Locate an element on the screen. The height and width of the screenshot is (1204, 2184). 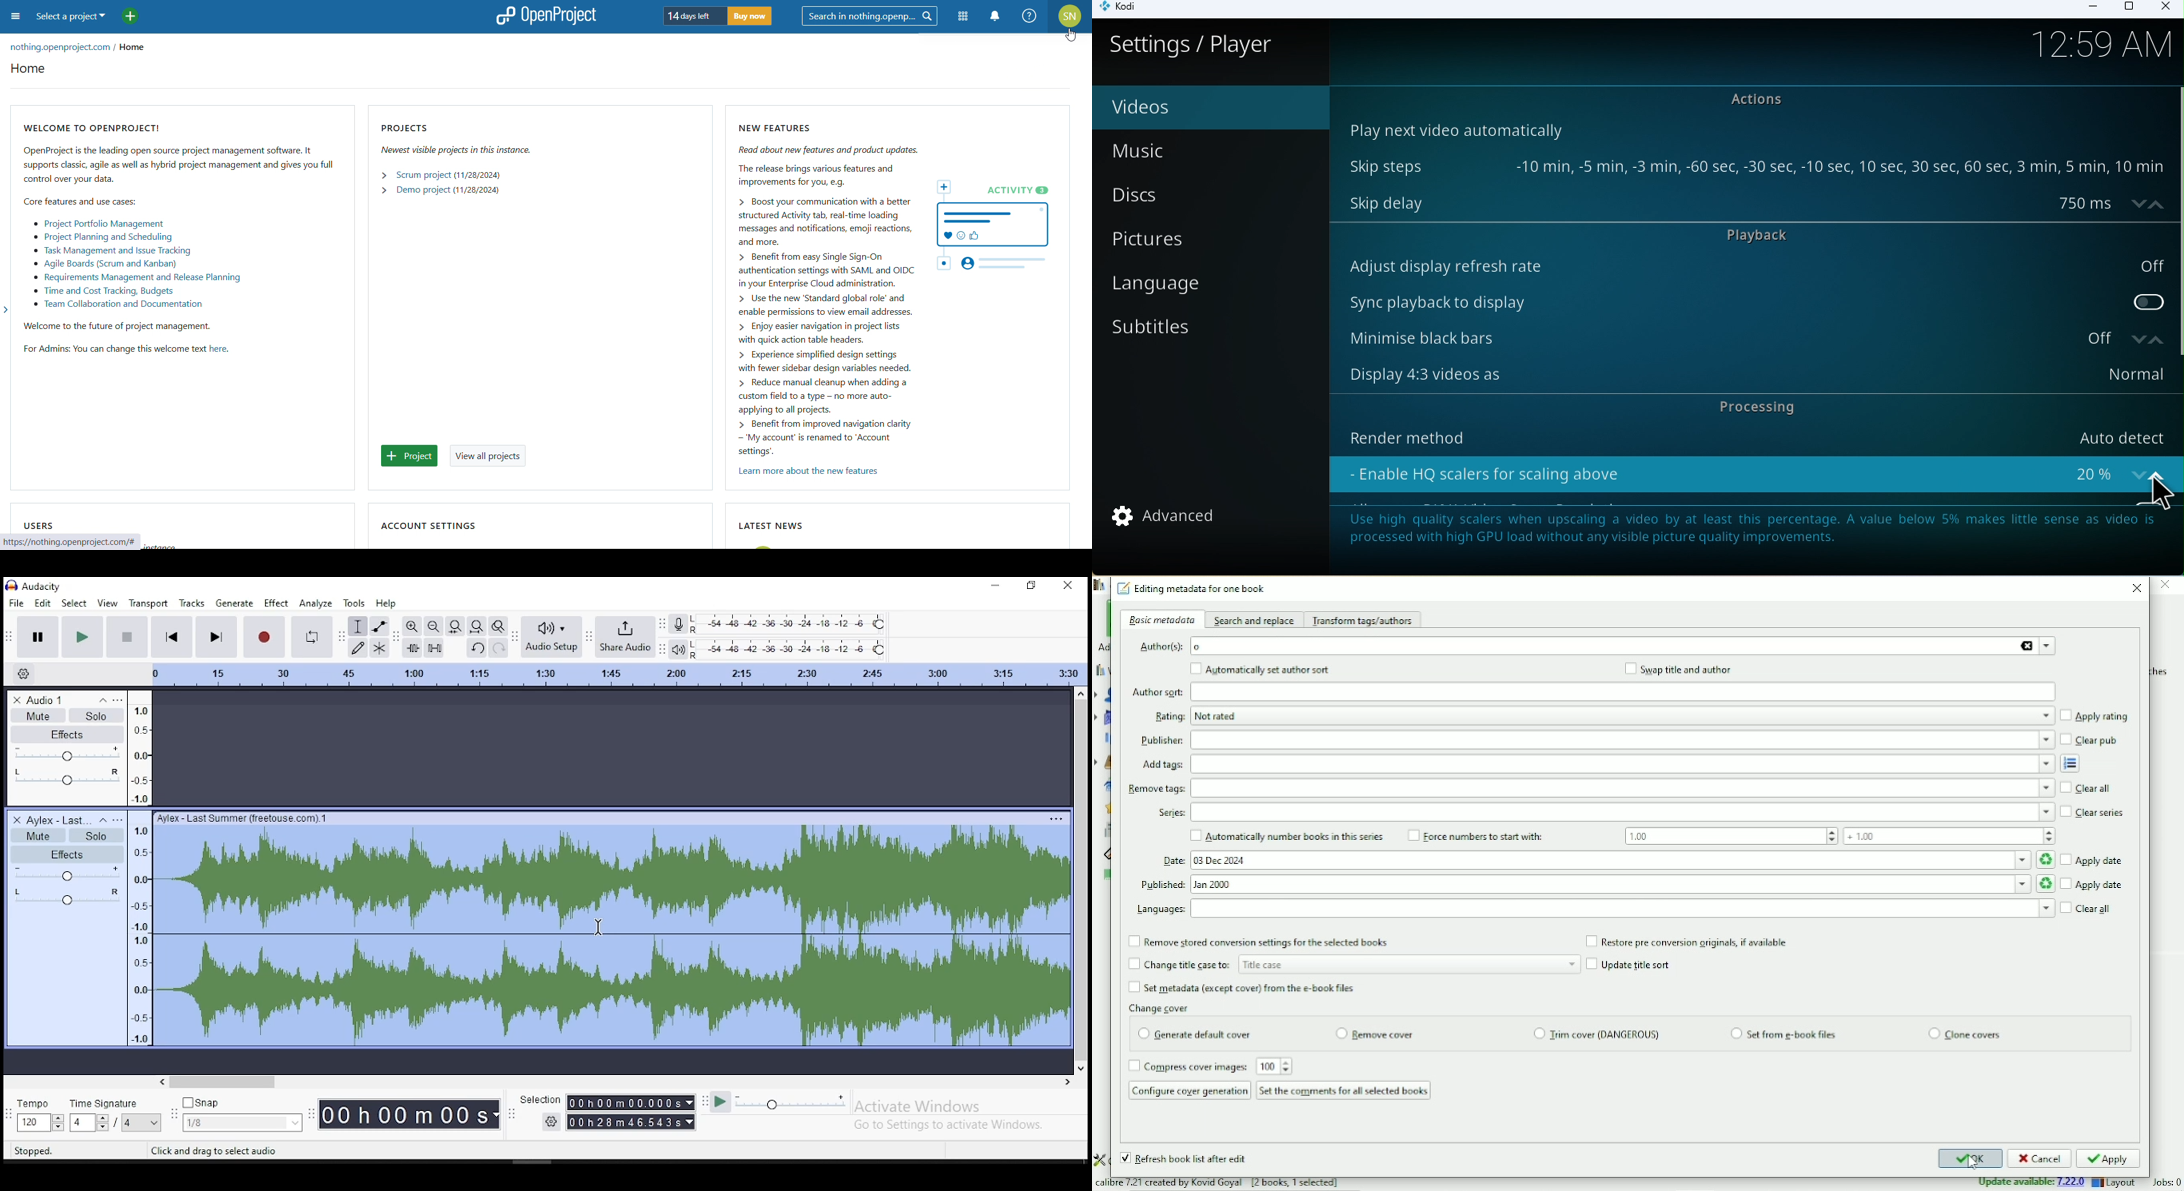
increase/decrease is located at coordinates (2143, 203).